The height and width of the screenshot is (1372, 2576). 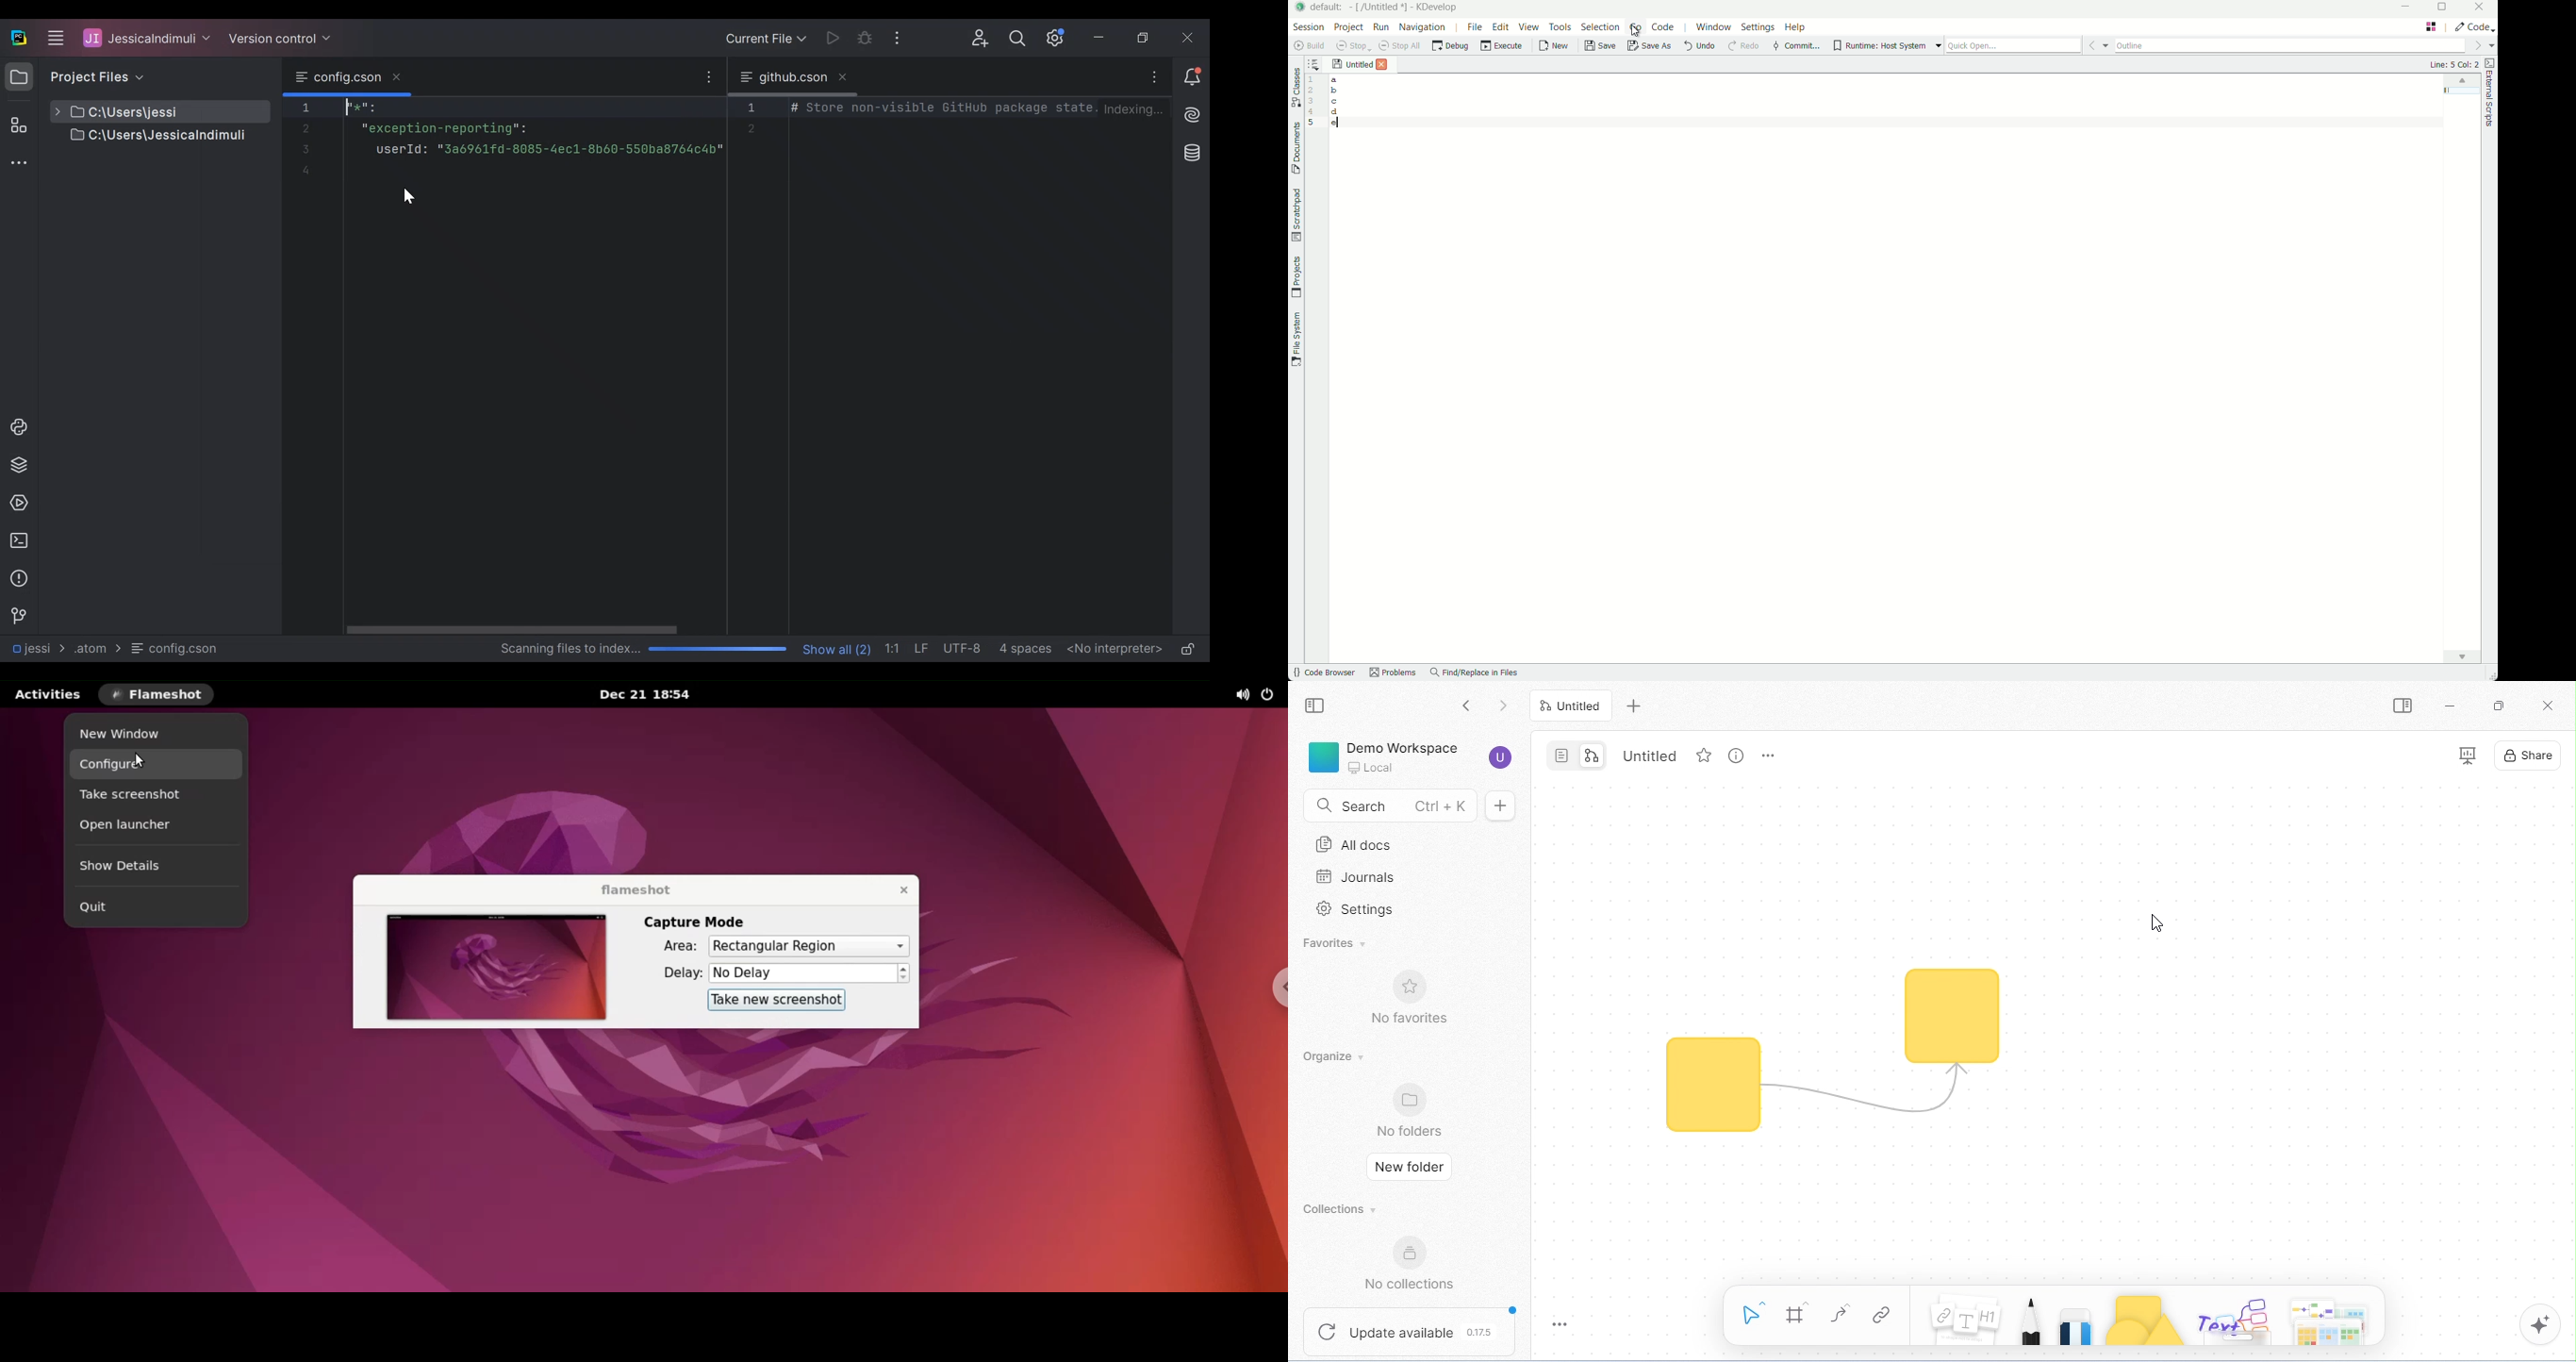 I want to click on search Ctrl+K, so click(x=1387, y=804).